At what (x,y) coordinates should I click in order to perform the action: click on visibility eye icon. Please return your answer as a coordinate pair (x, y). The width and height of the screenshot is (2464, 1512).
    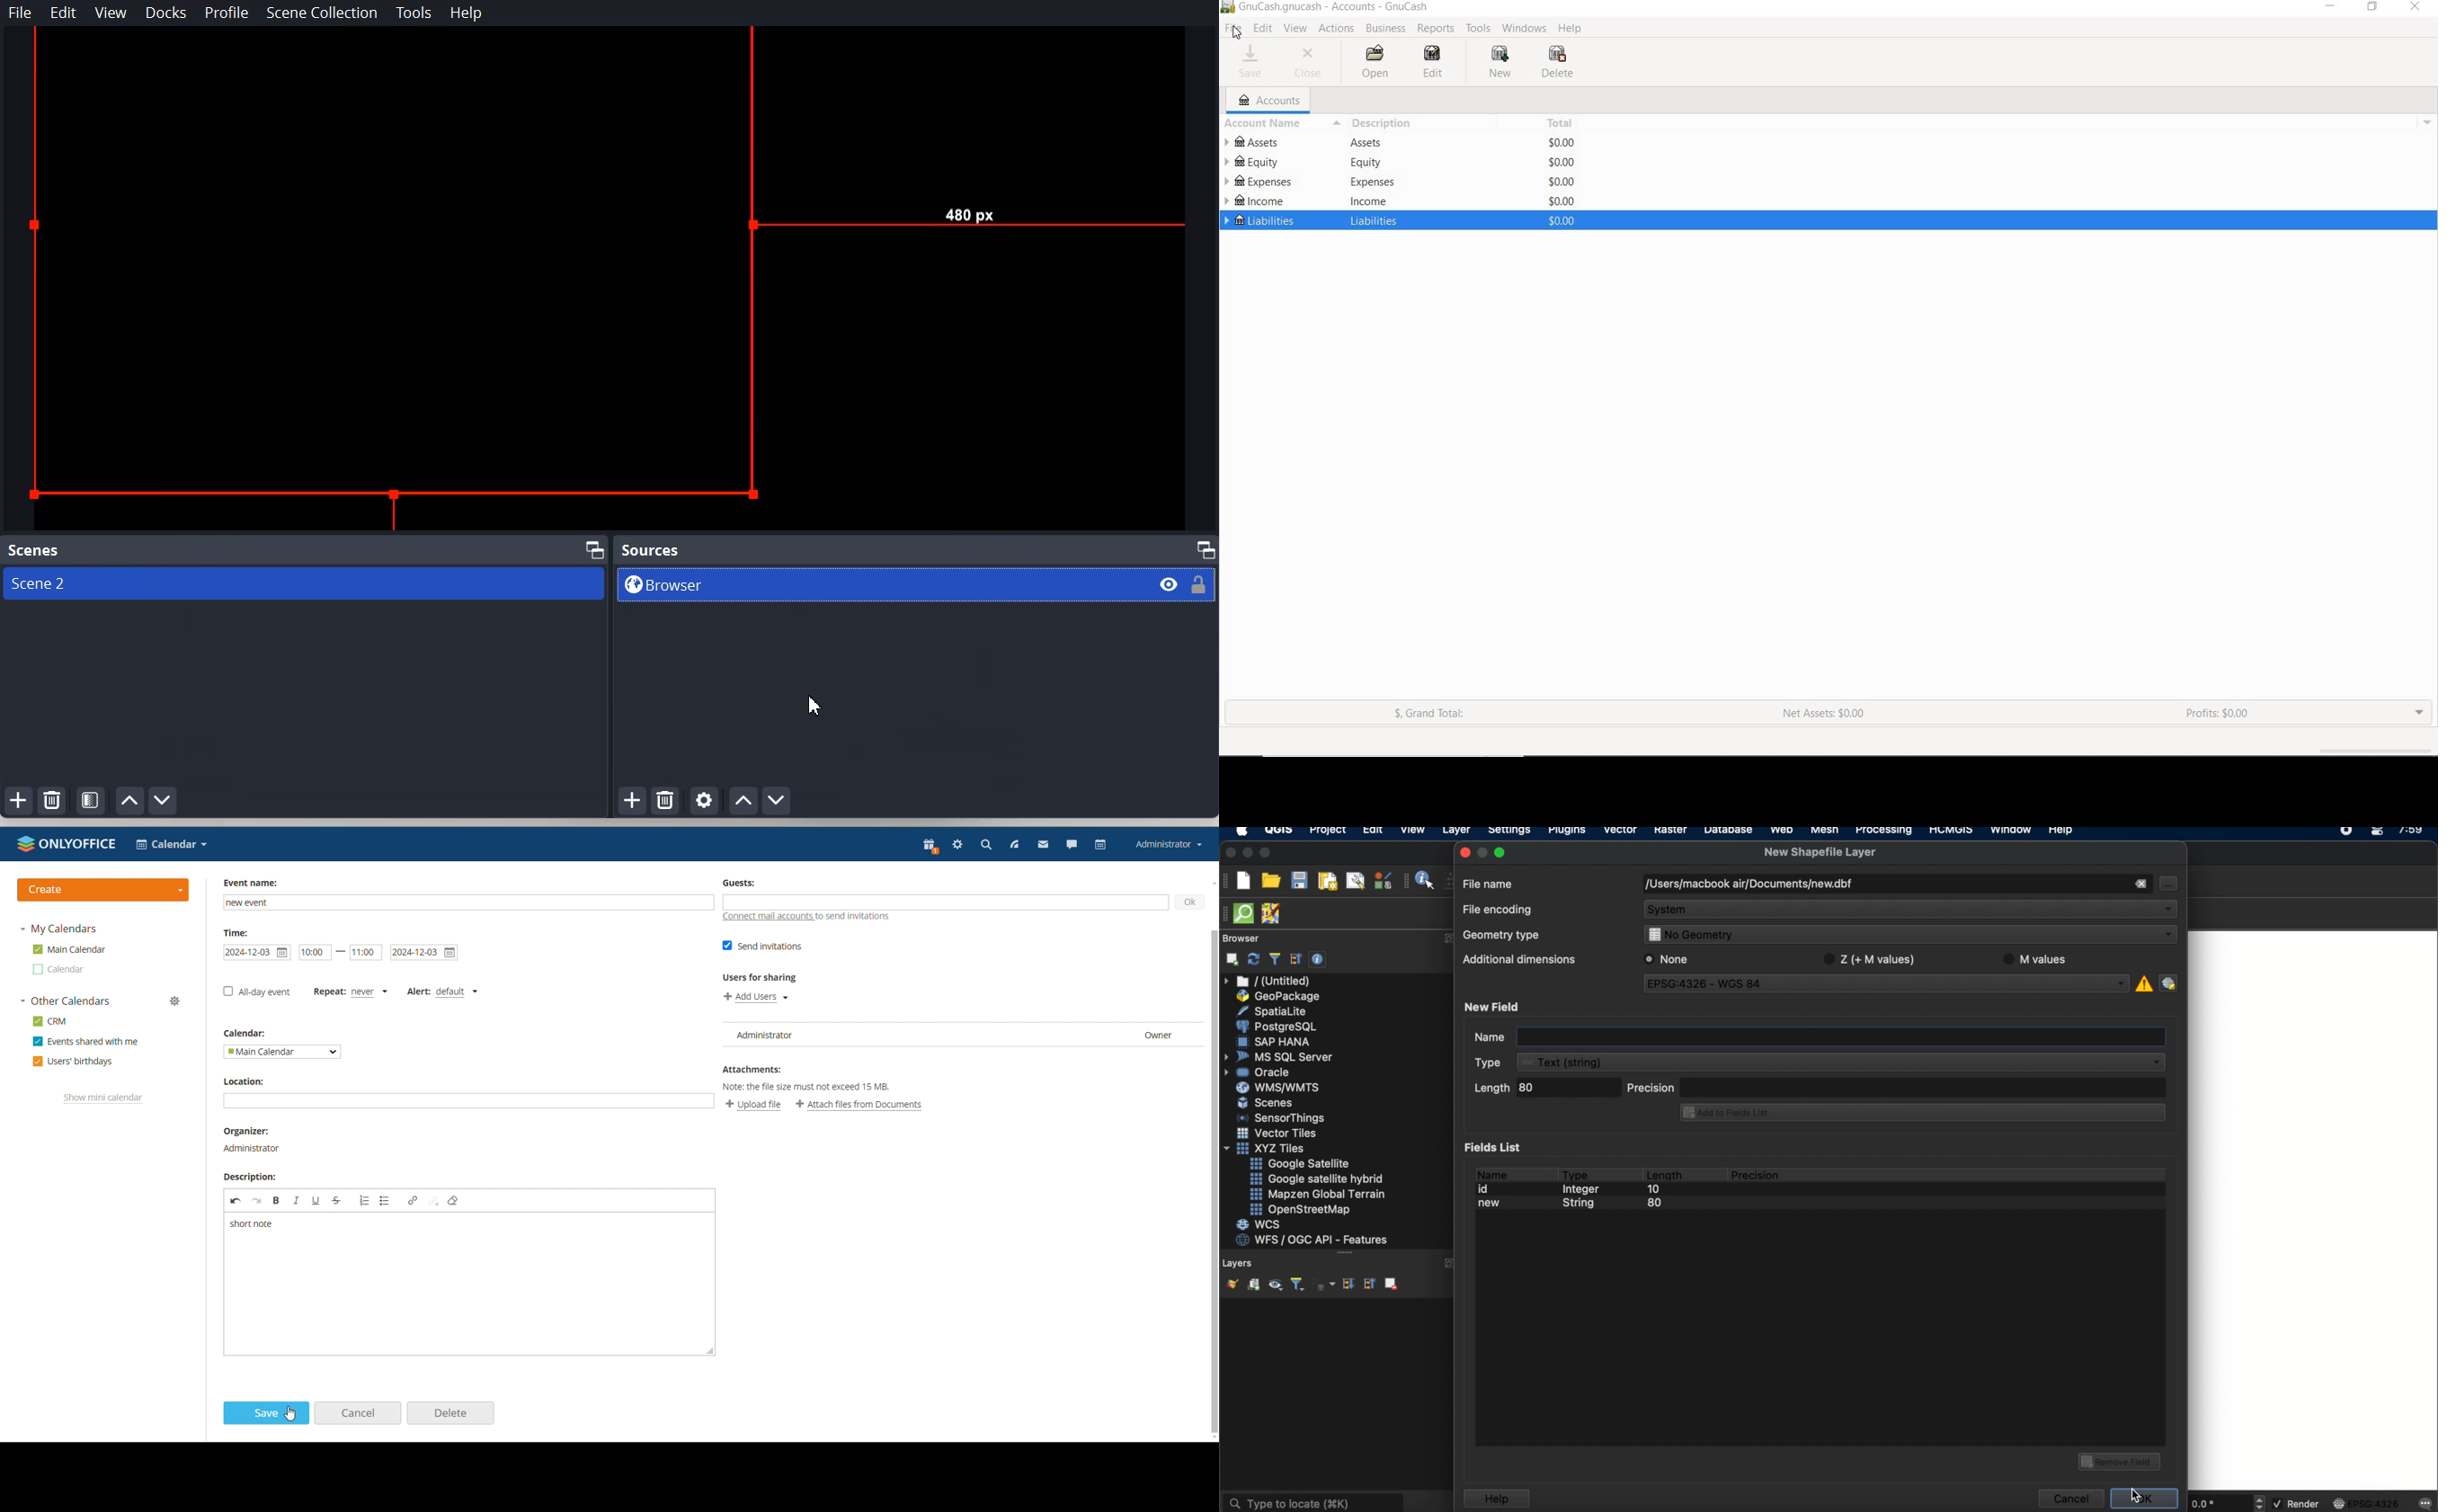
    Looking at the image, I should click on (1163, 583).